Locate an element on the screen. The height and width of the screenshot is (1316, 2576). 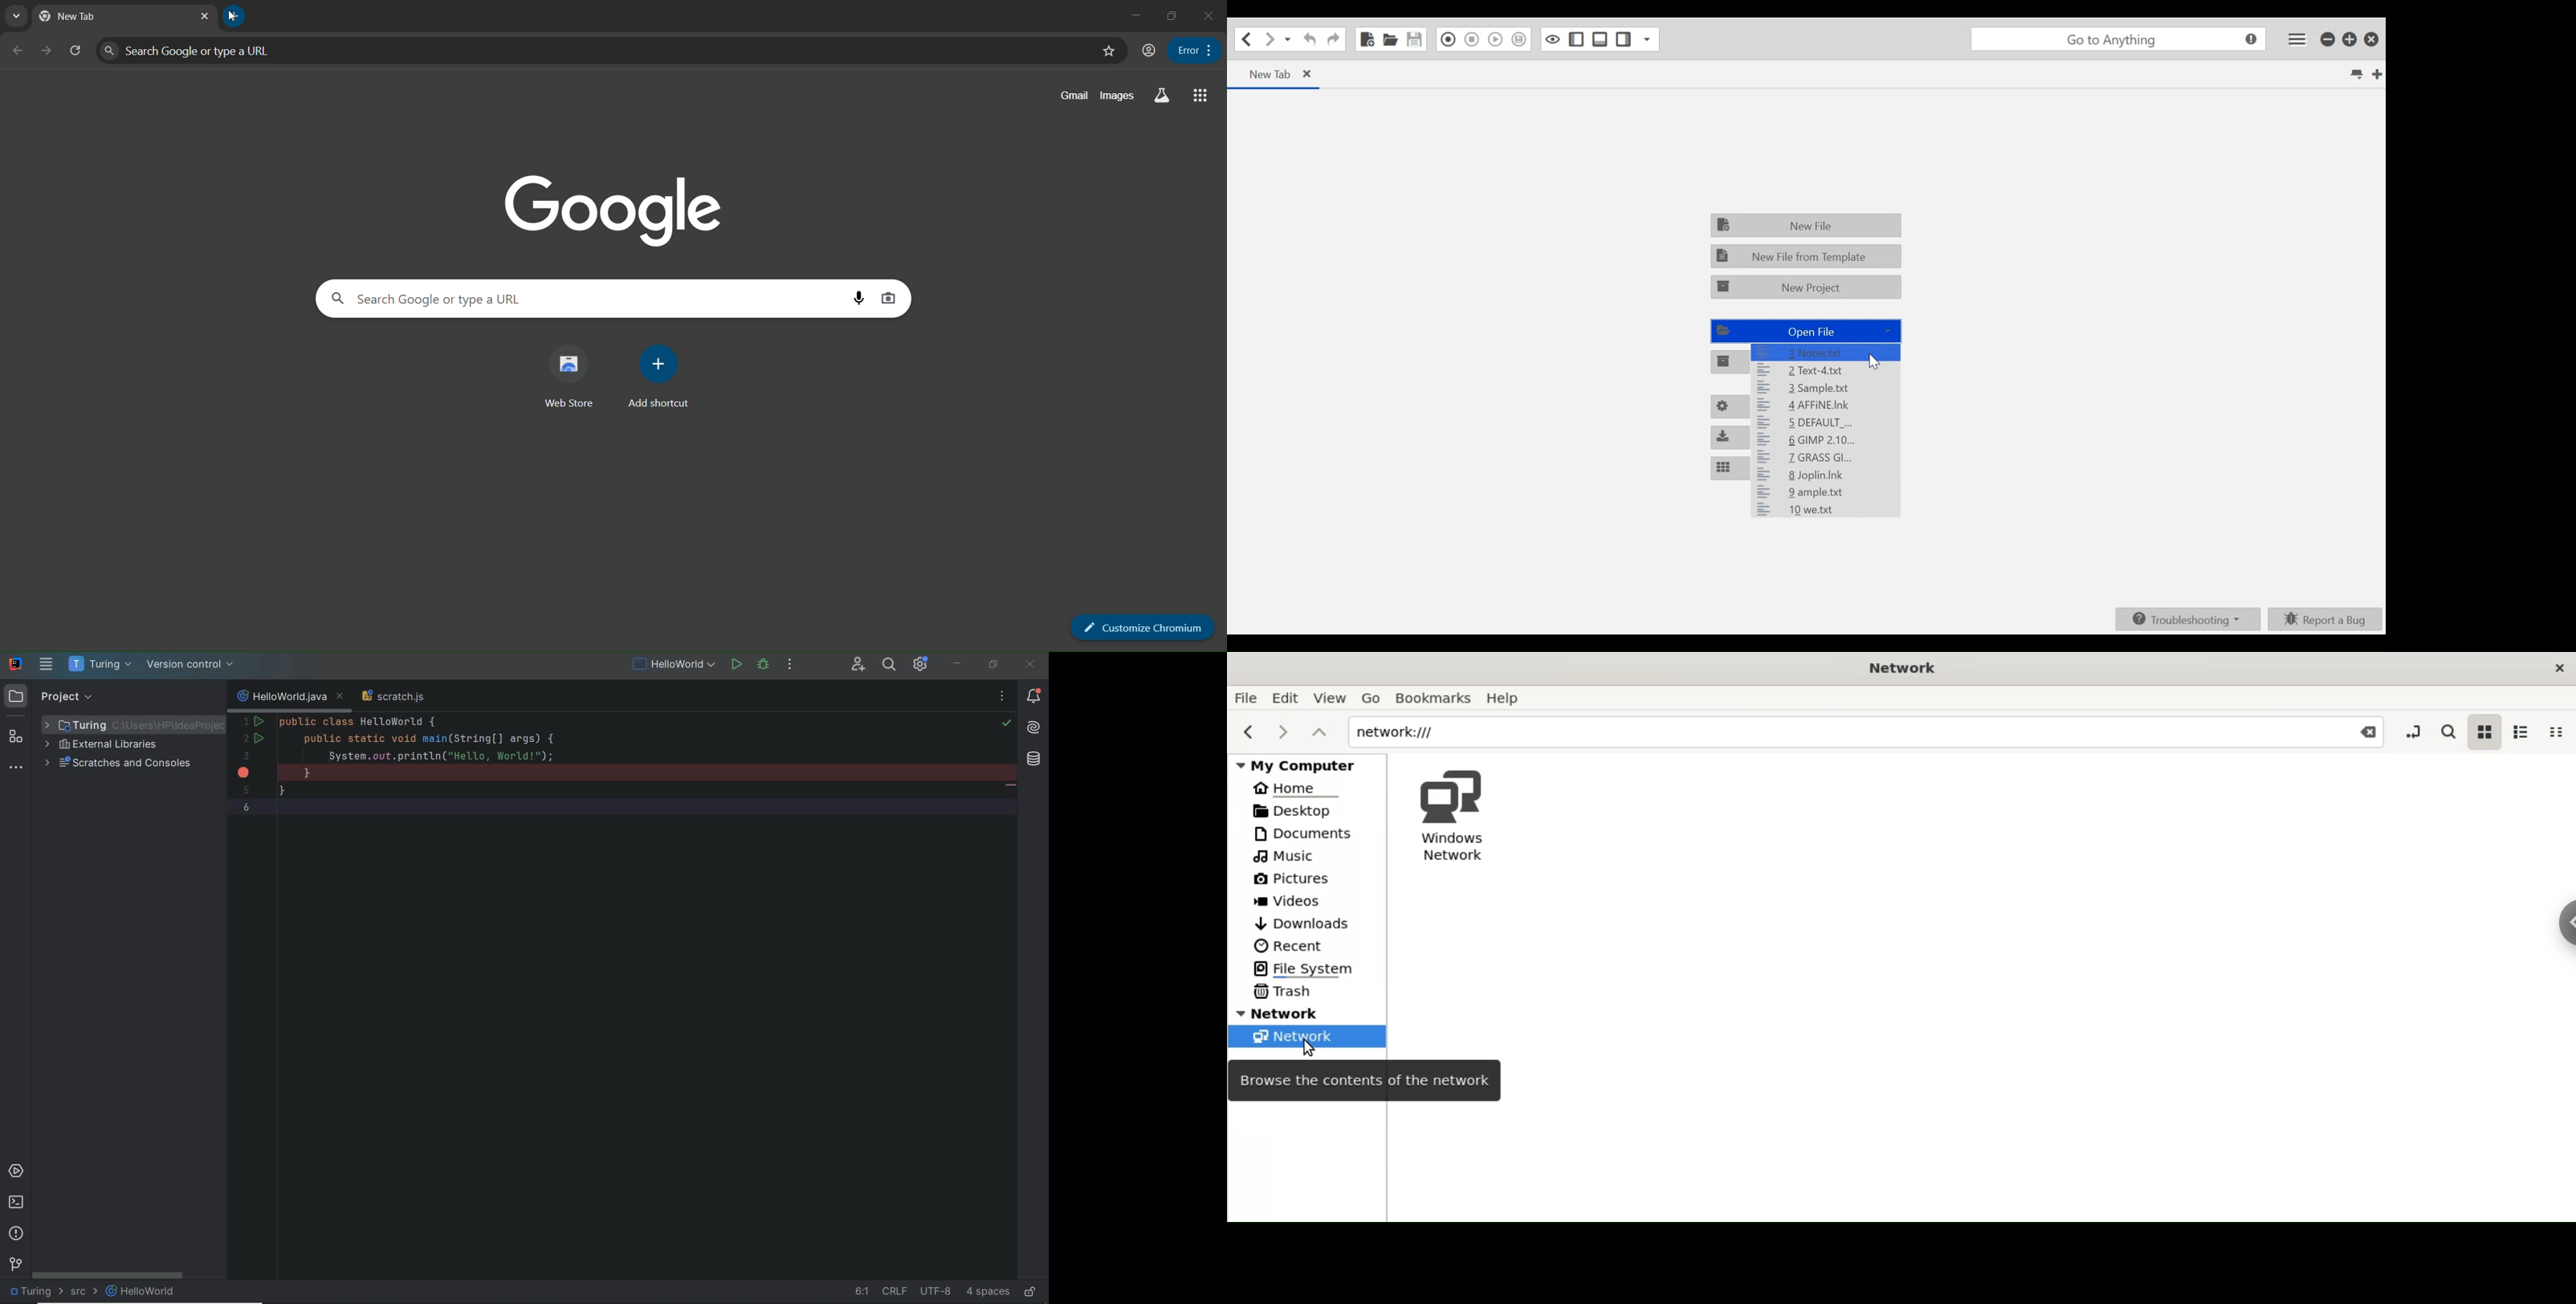
File is located at coordinates (1249, 698).